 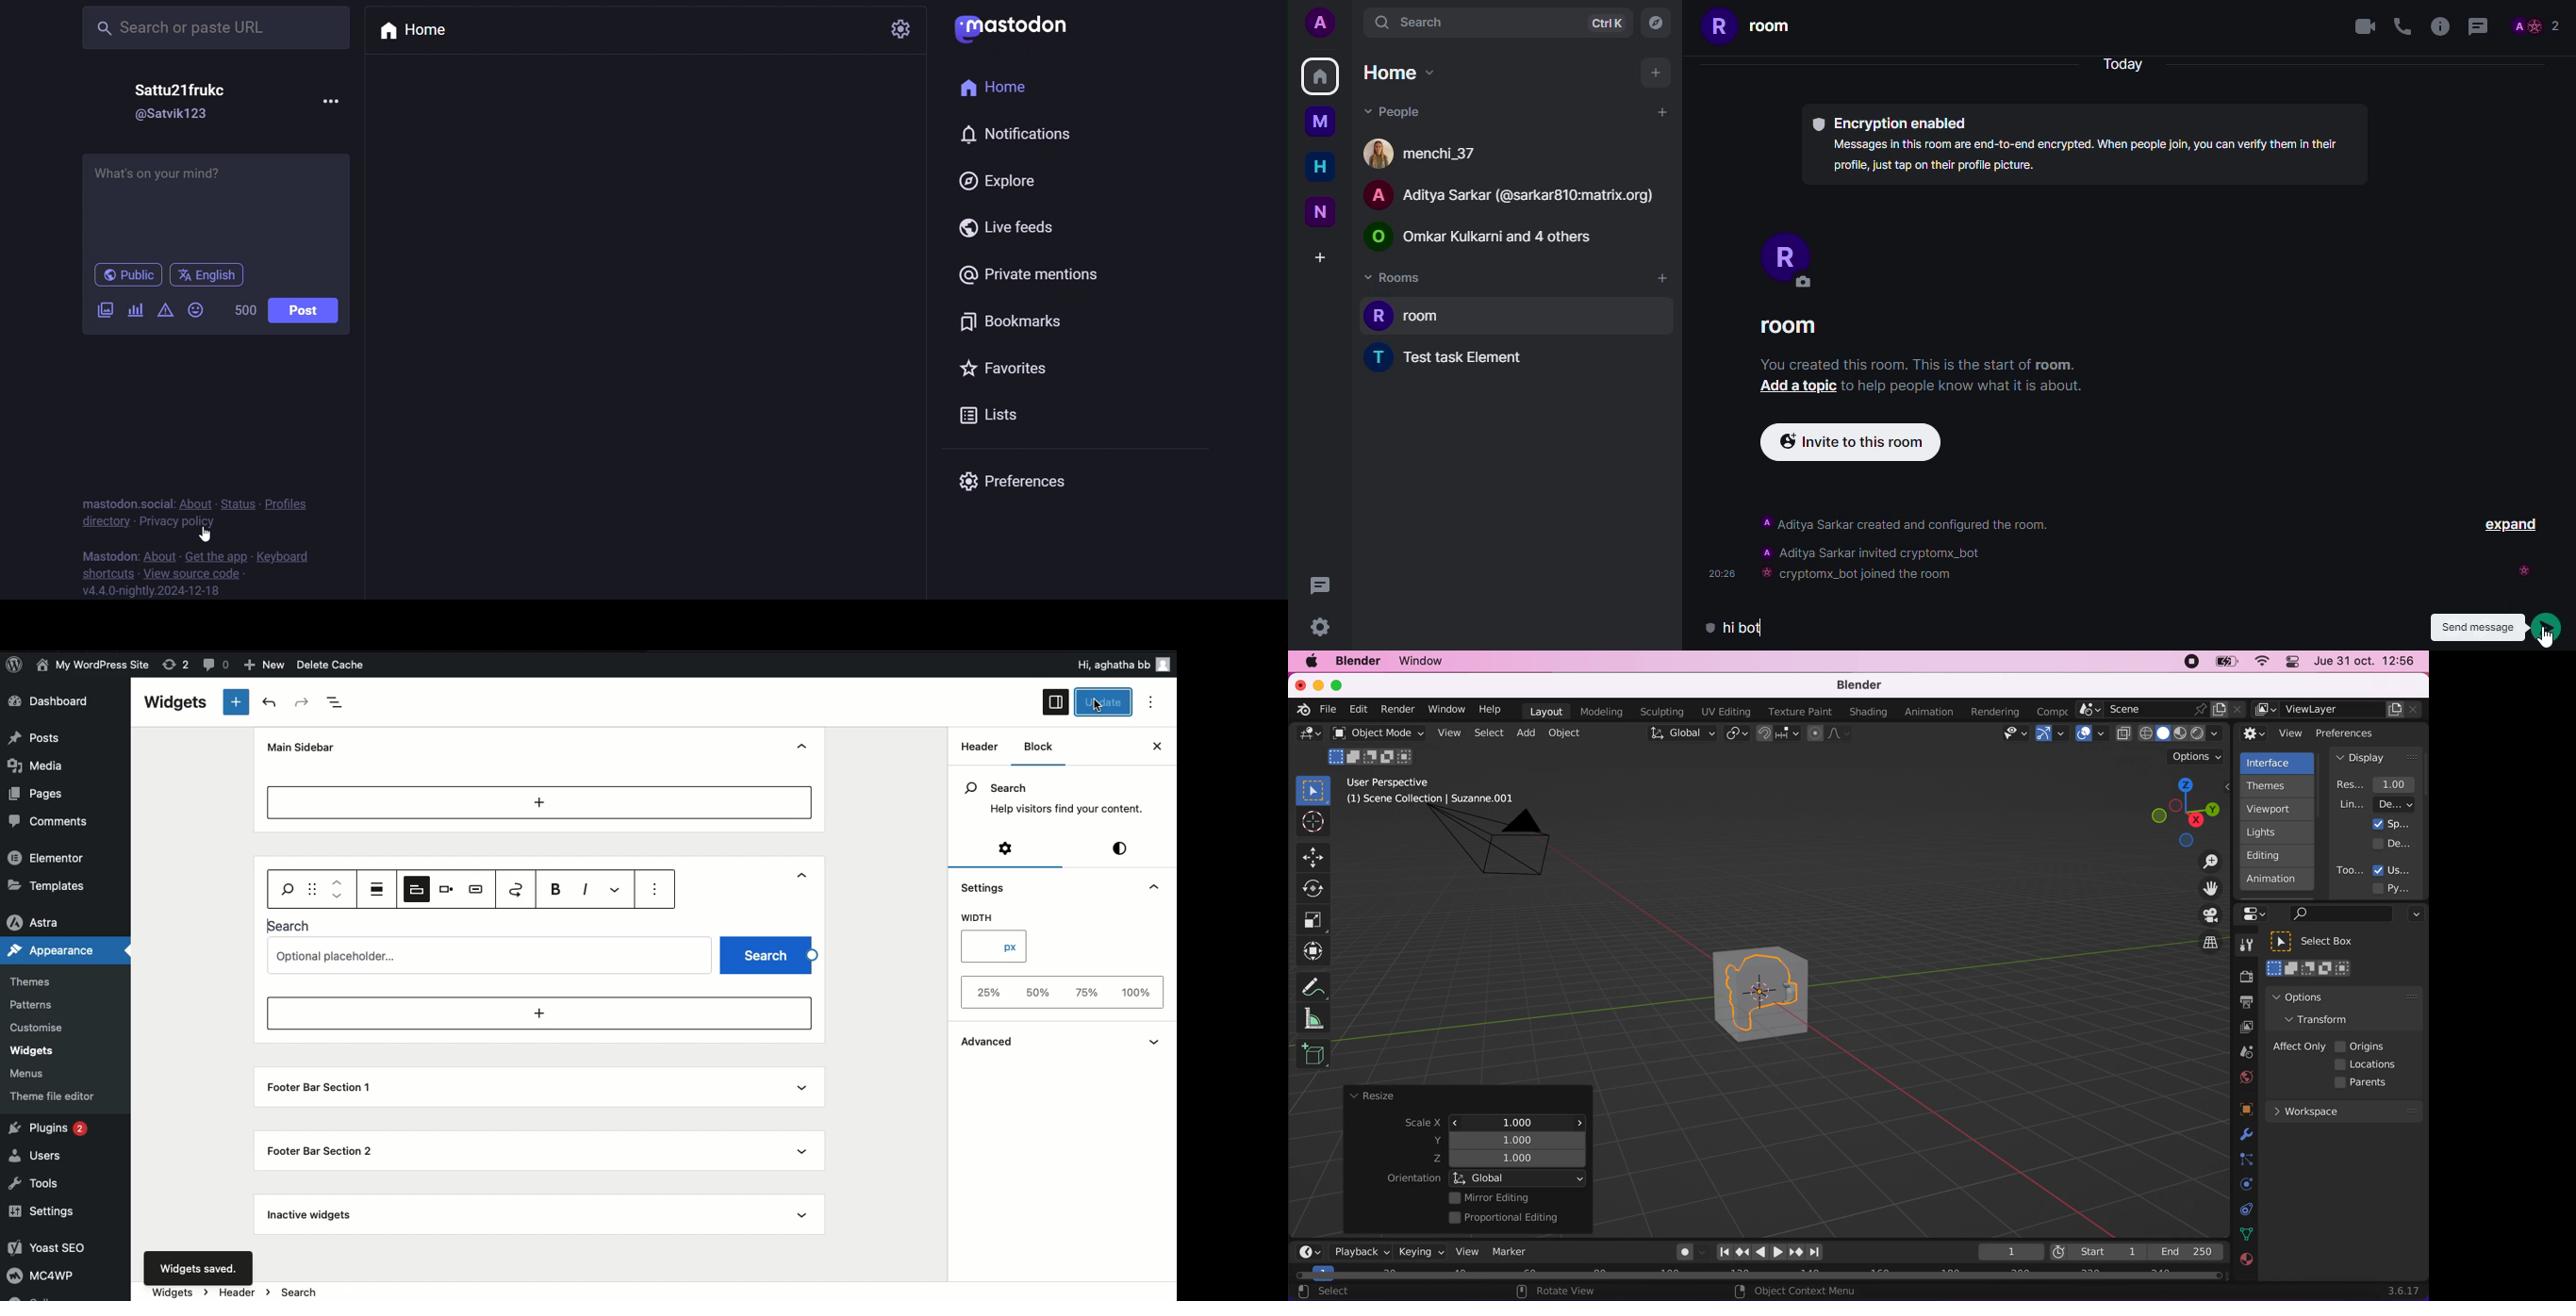 I want to click on Advanced, so click(x=1004, y=1040).